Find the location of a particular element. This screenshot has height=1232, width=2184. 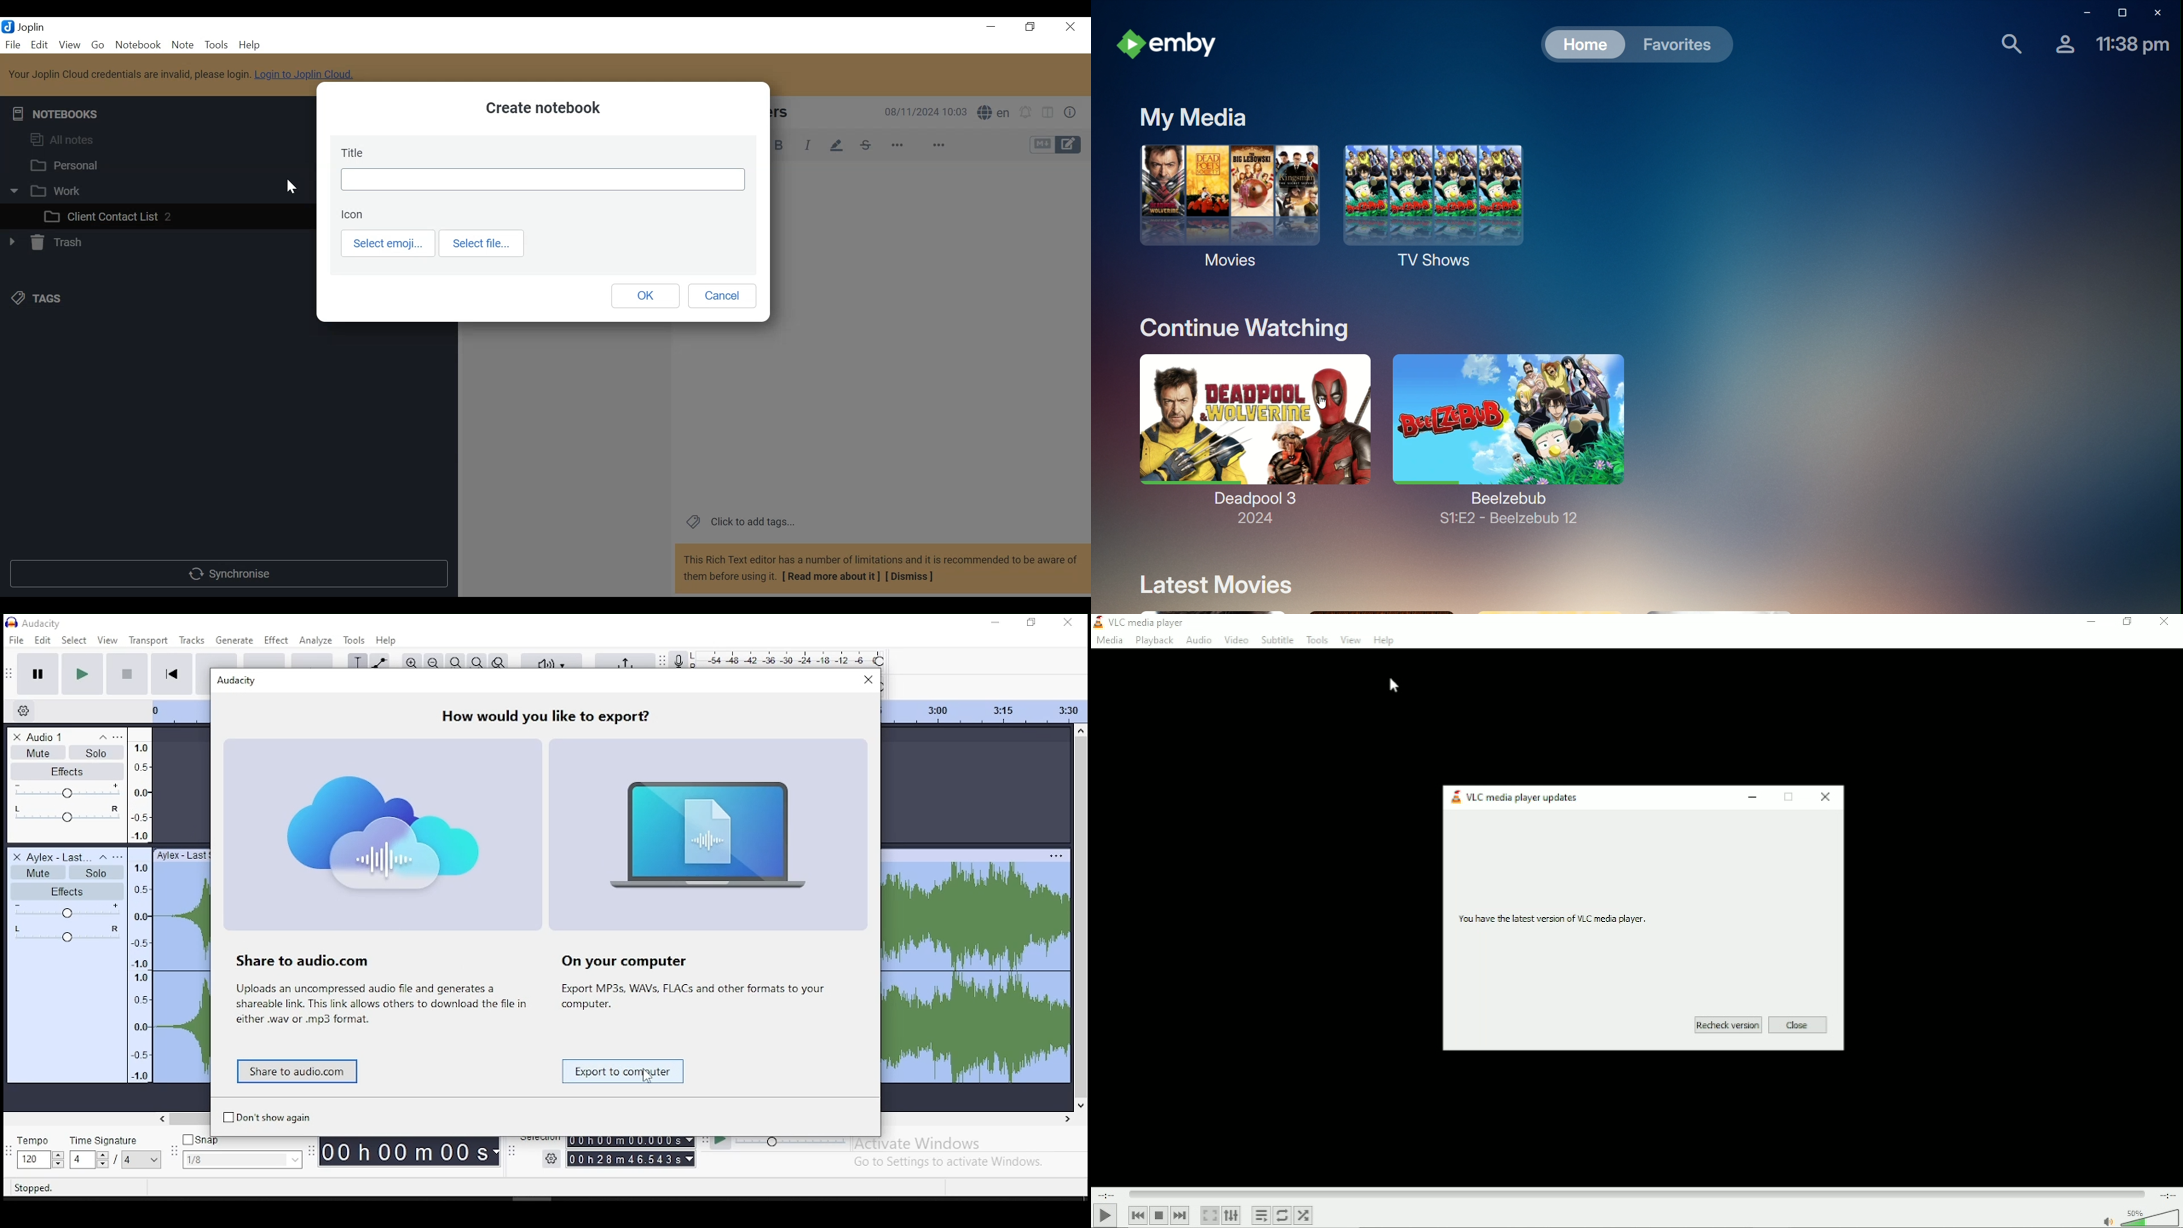

Title is located at coordinates (354, 151).